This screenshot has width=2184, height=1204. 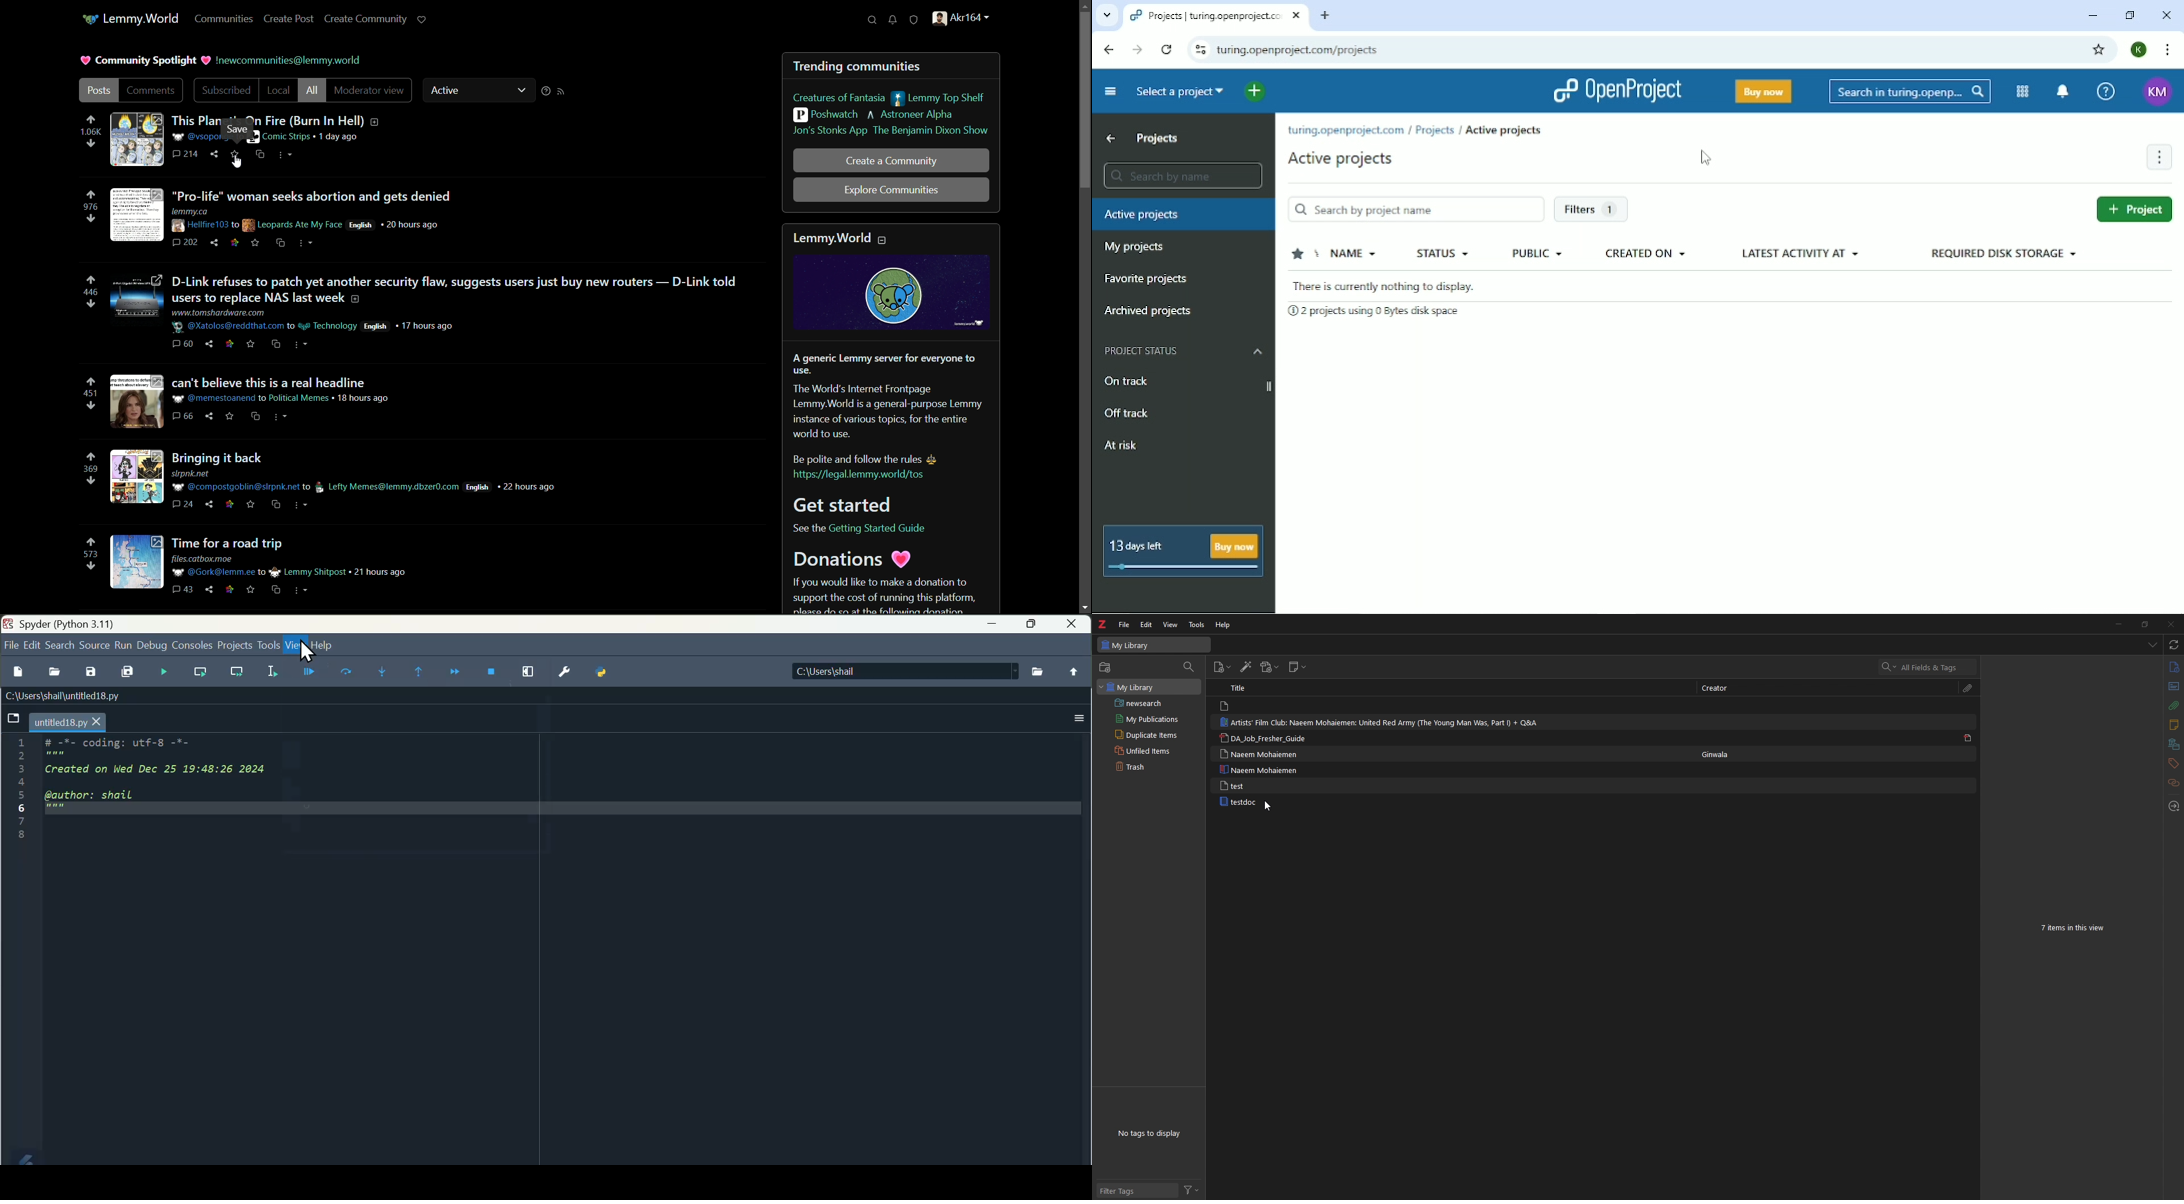 What do you see at coordinates (237, 673) in the screenshot?
I see `run current cell or method` at bounding box center [237, 673].